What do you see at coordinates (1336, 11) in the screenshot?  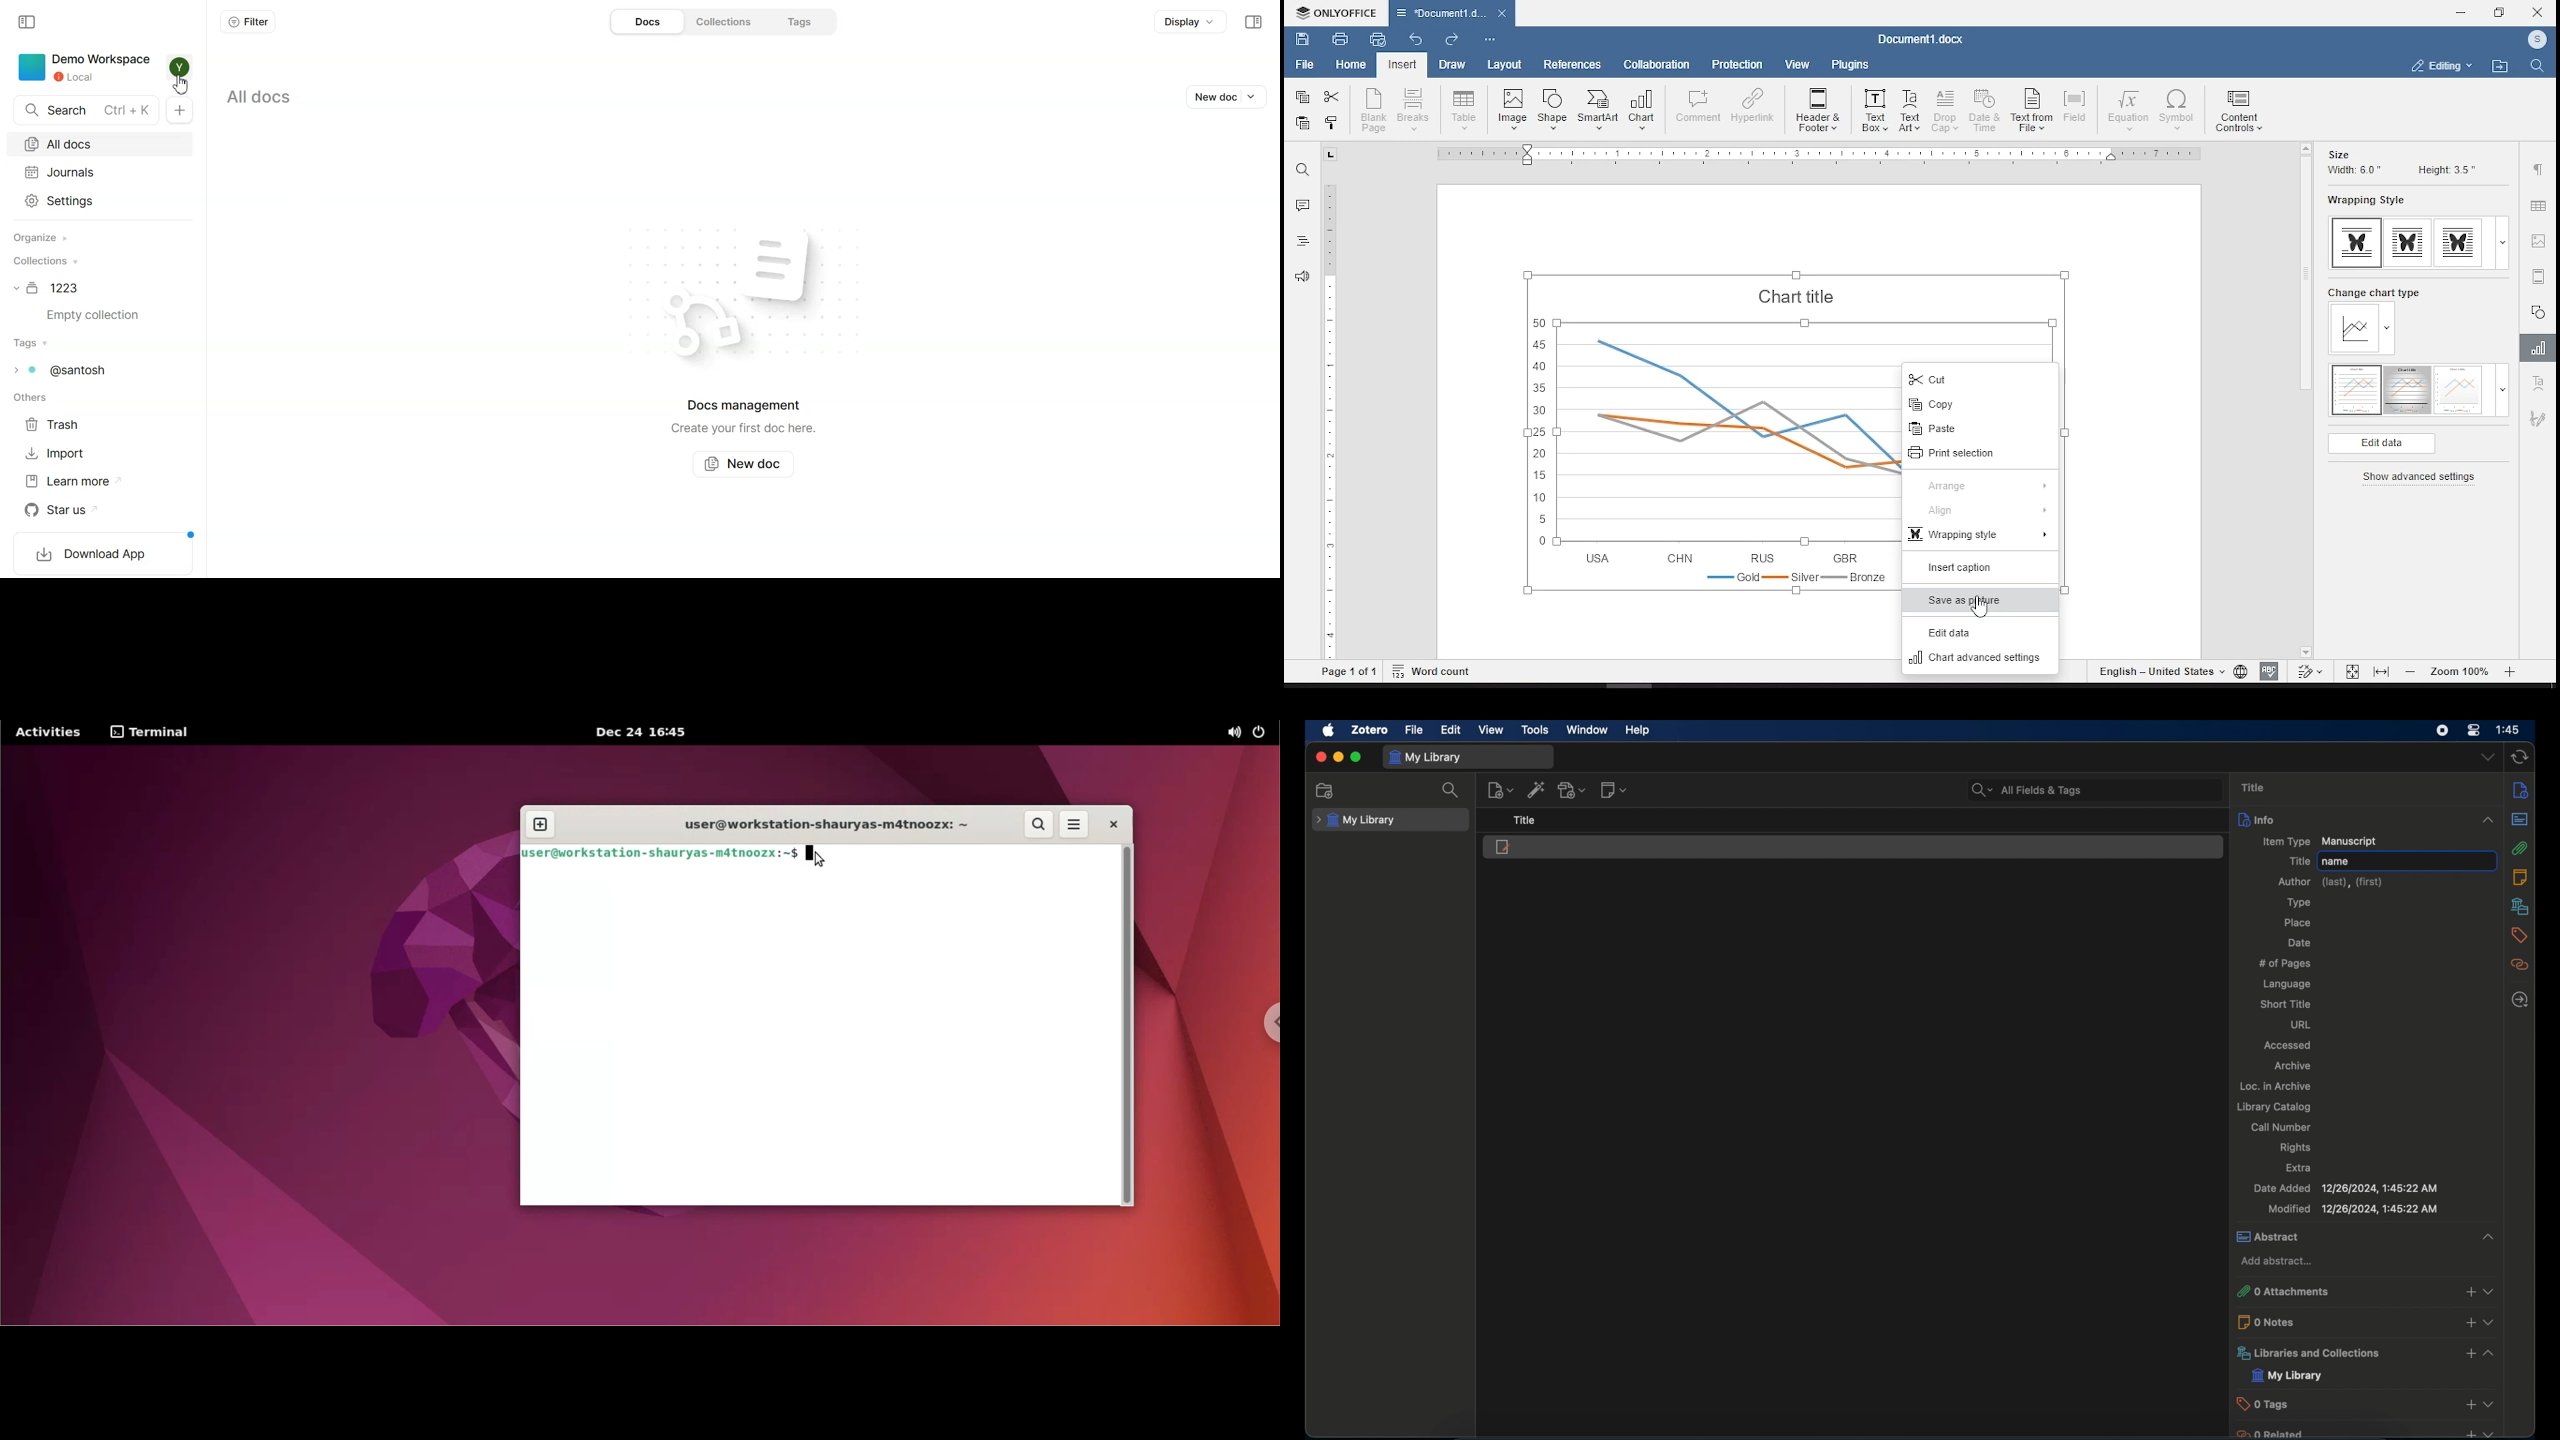 I see `ONLYOFFICE` at bounding box center [1336, 11].